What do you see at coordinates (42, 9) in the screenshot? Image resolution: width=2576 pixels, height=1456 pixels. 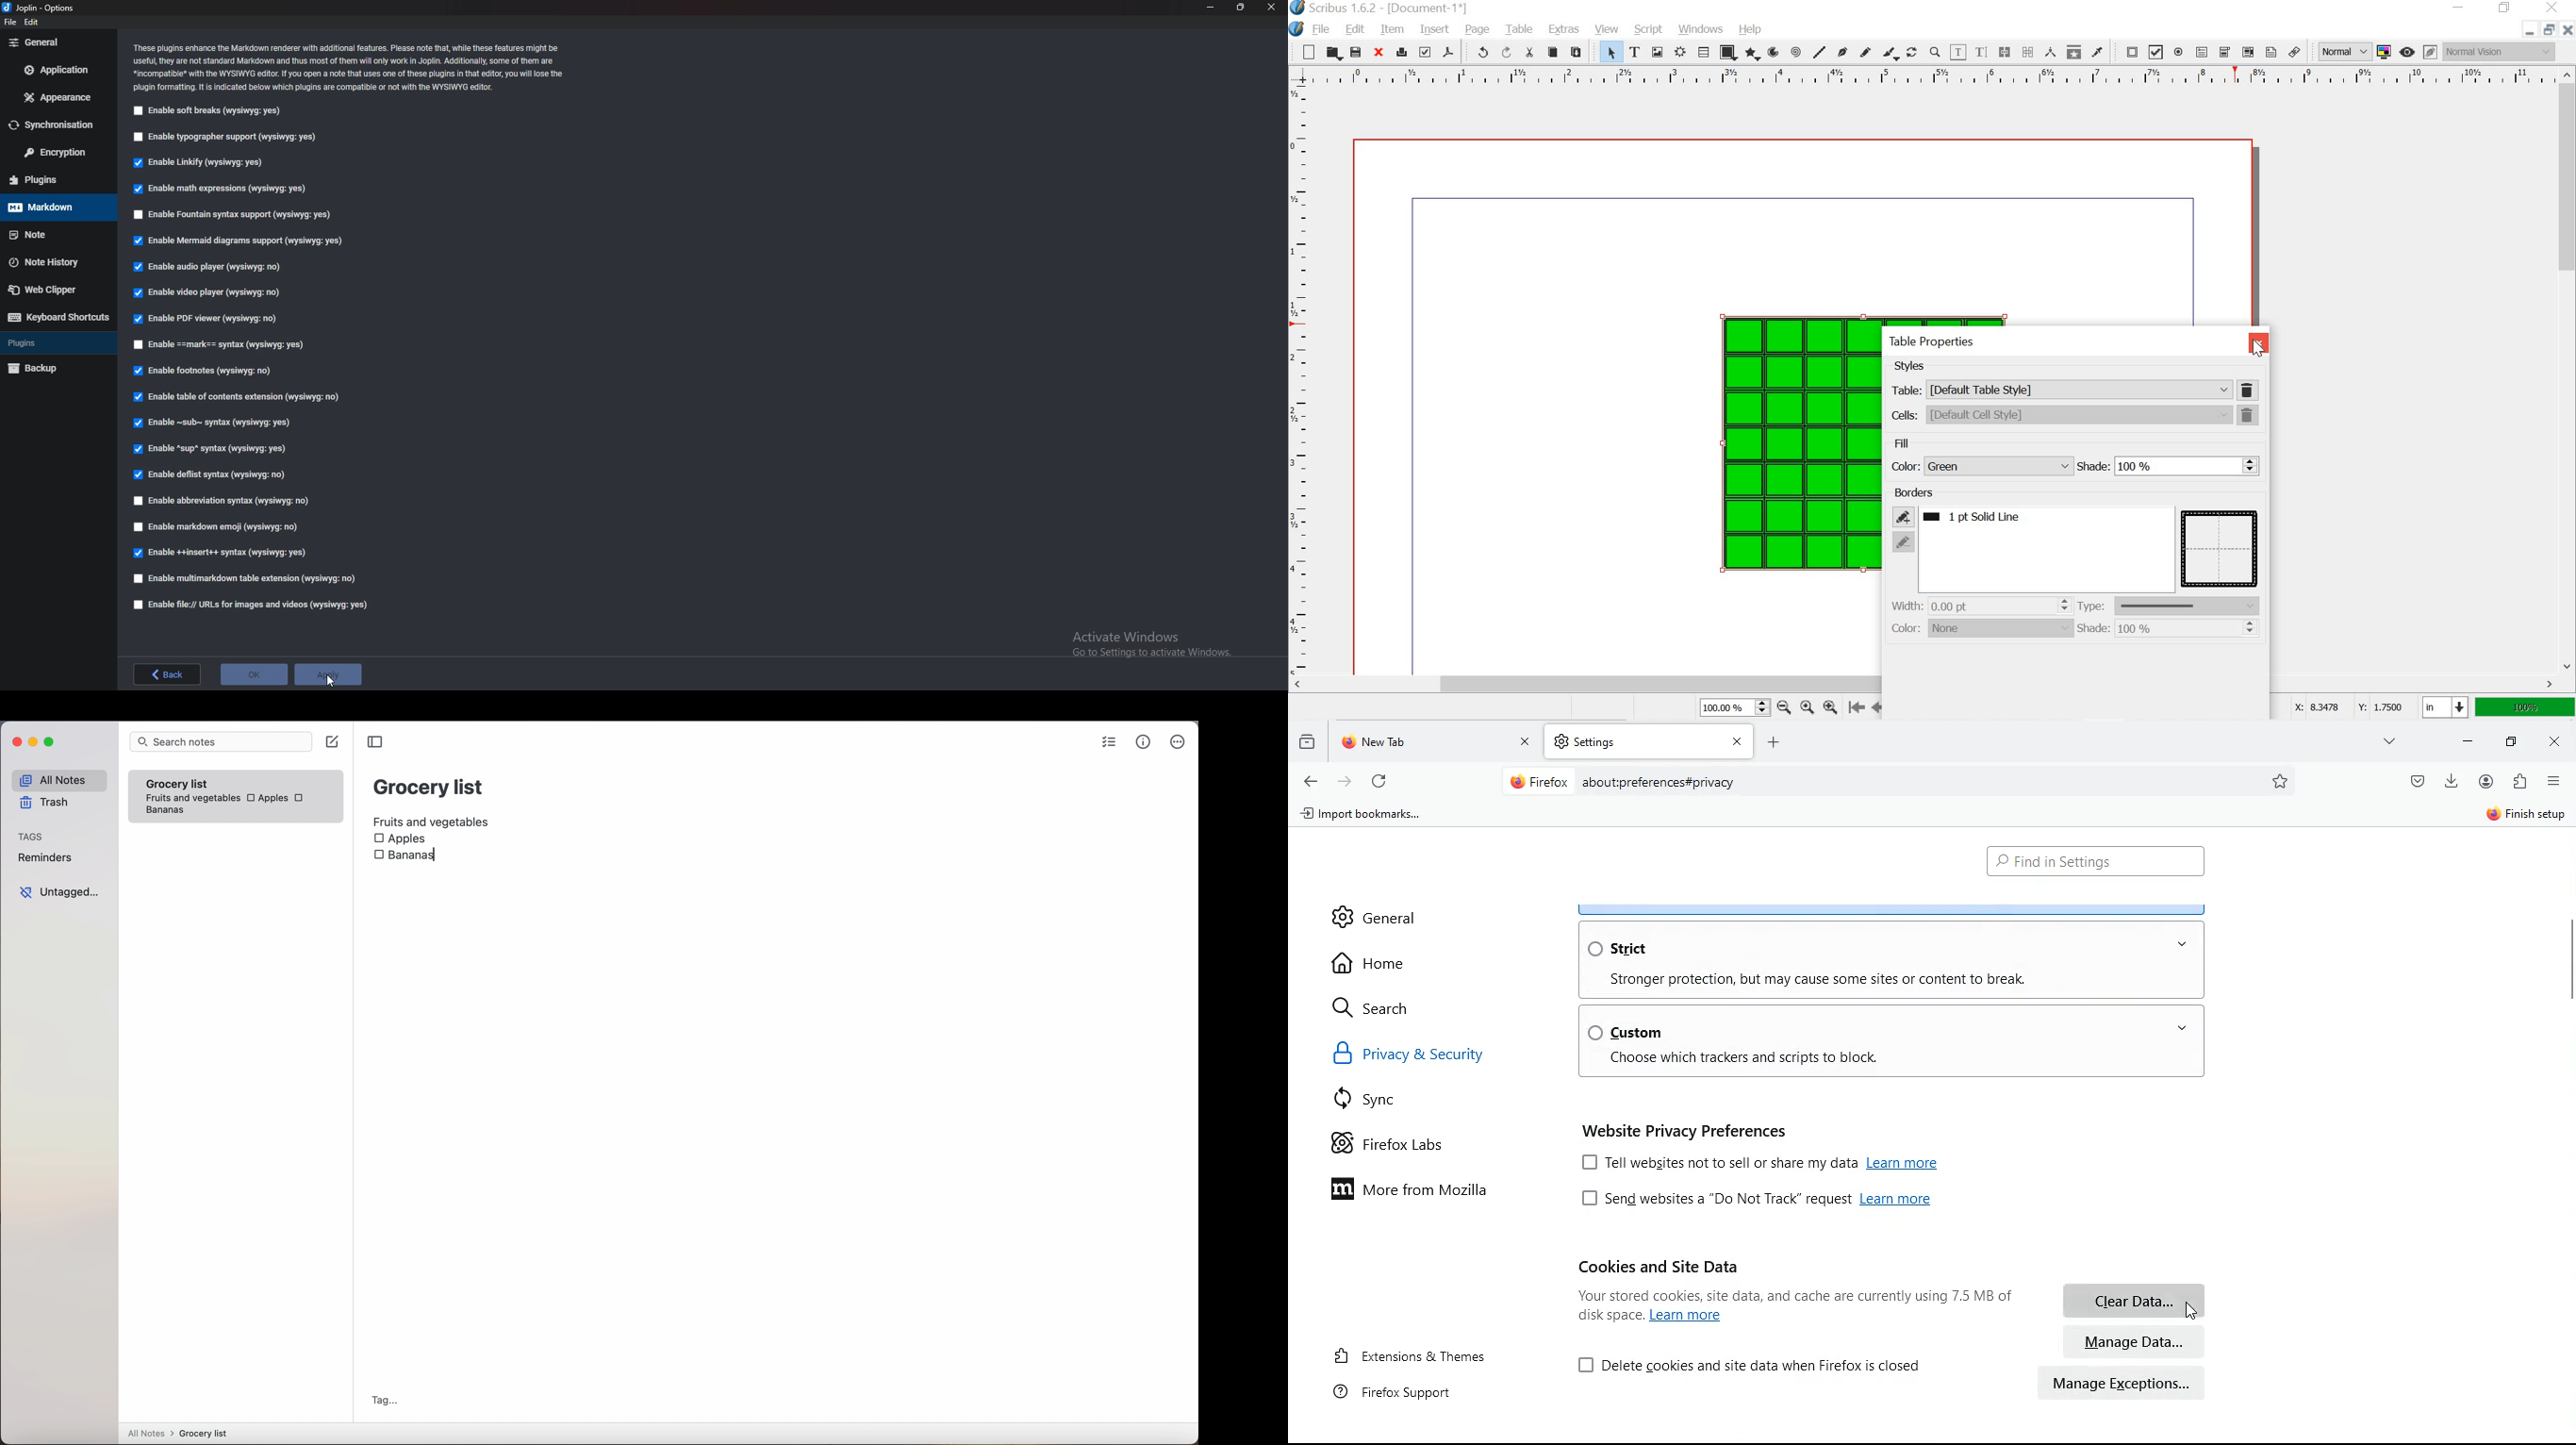 I see `options` at bounding box center [42, 9].